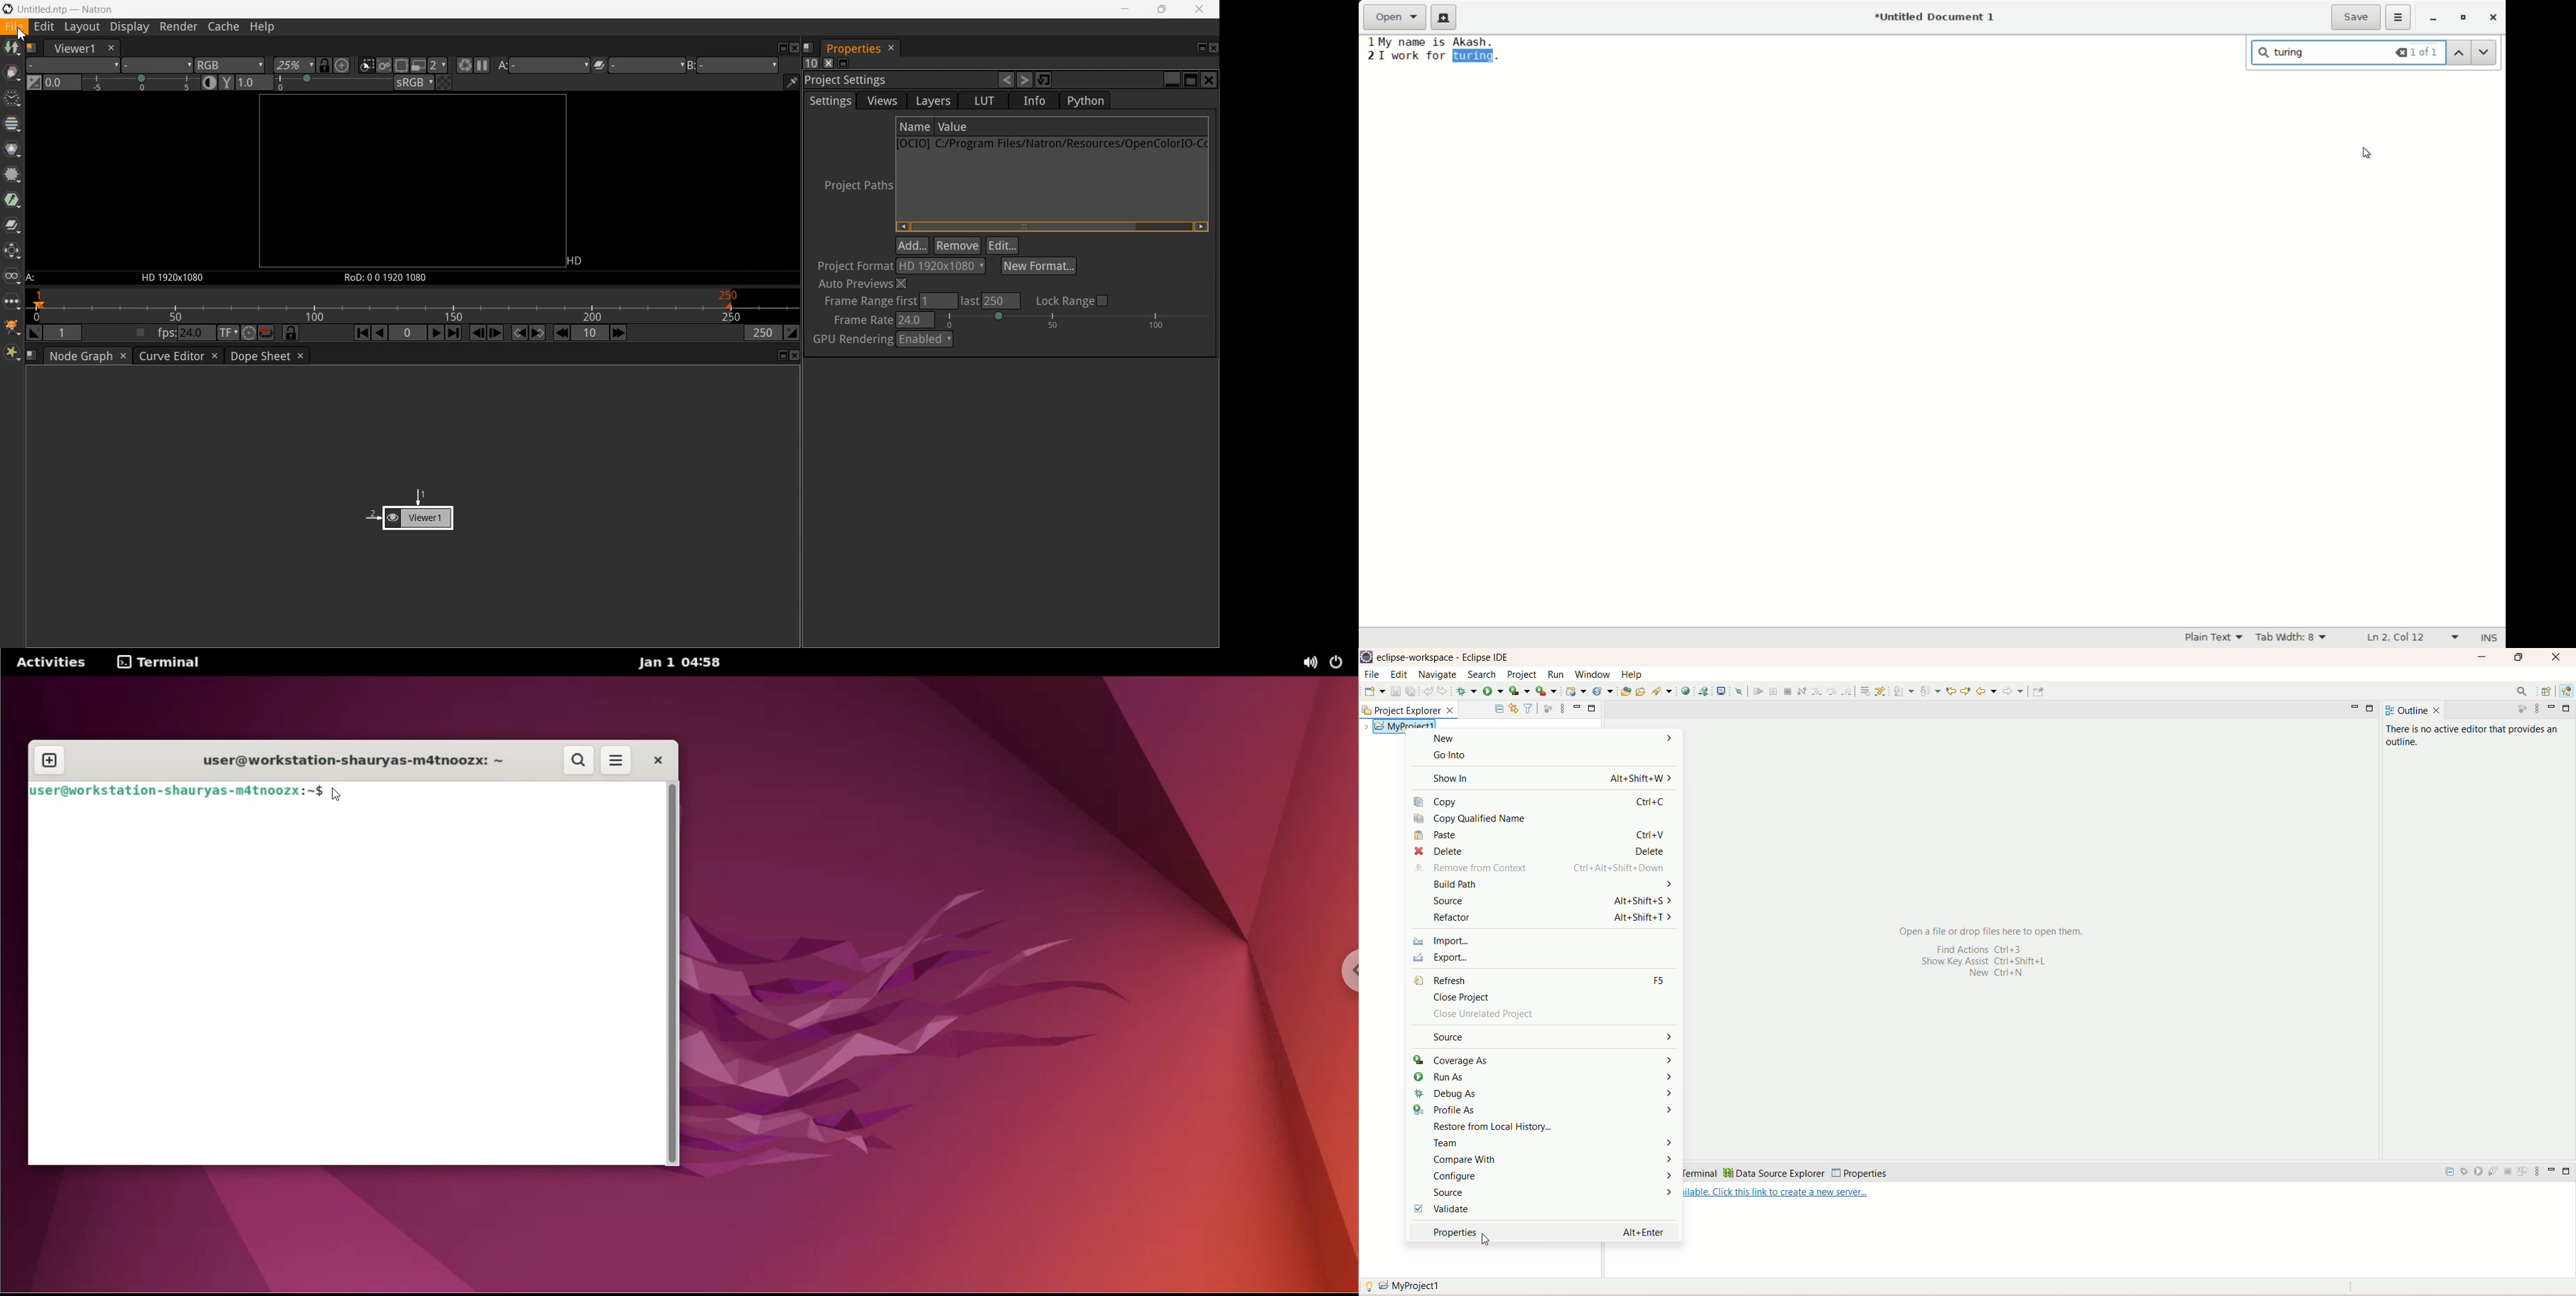 The image size is (2576, 1316). What do you see at coordinates (1546, 758) in the screenshot?
I see `go into` at bounding box center [1546, 758].